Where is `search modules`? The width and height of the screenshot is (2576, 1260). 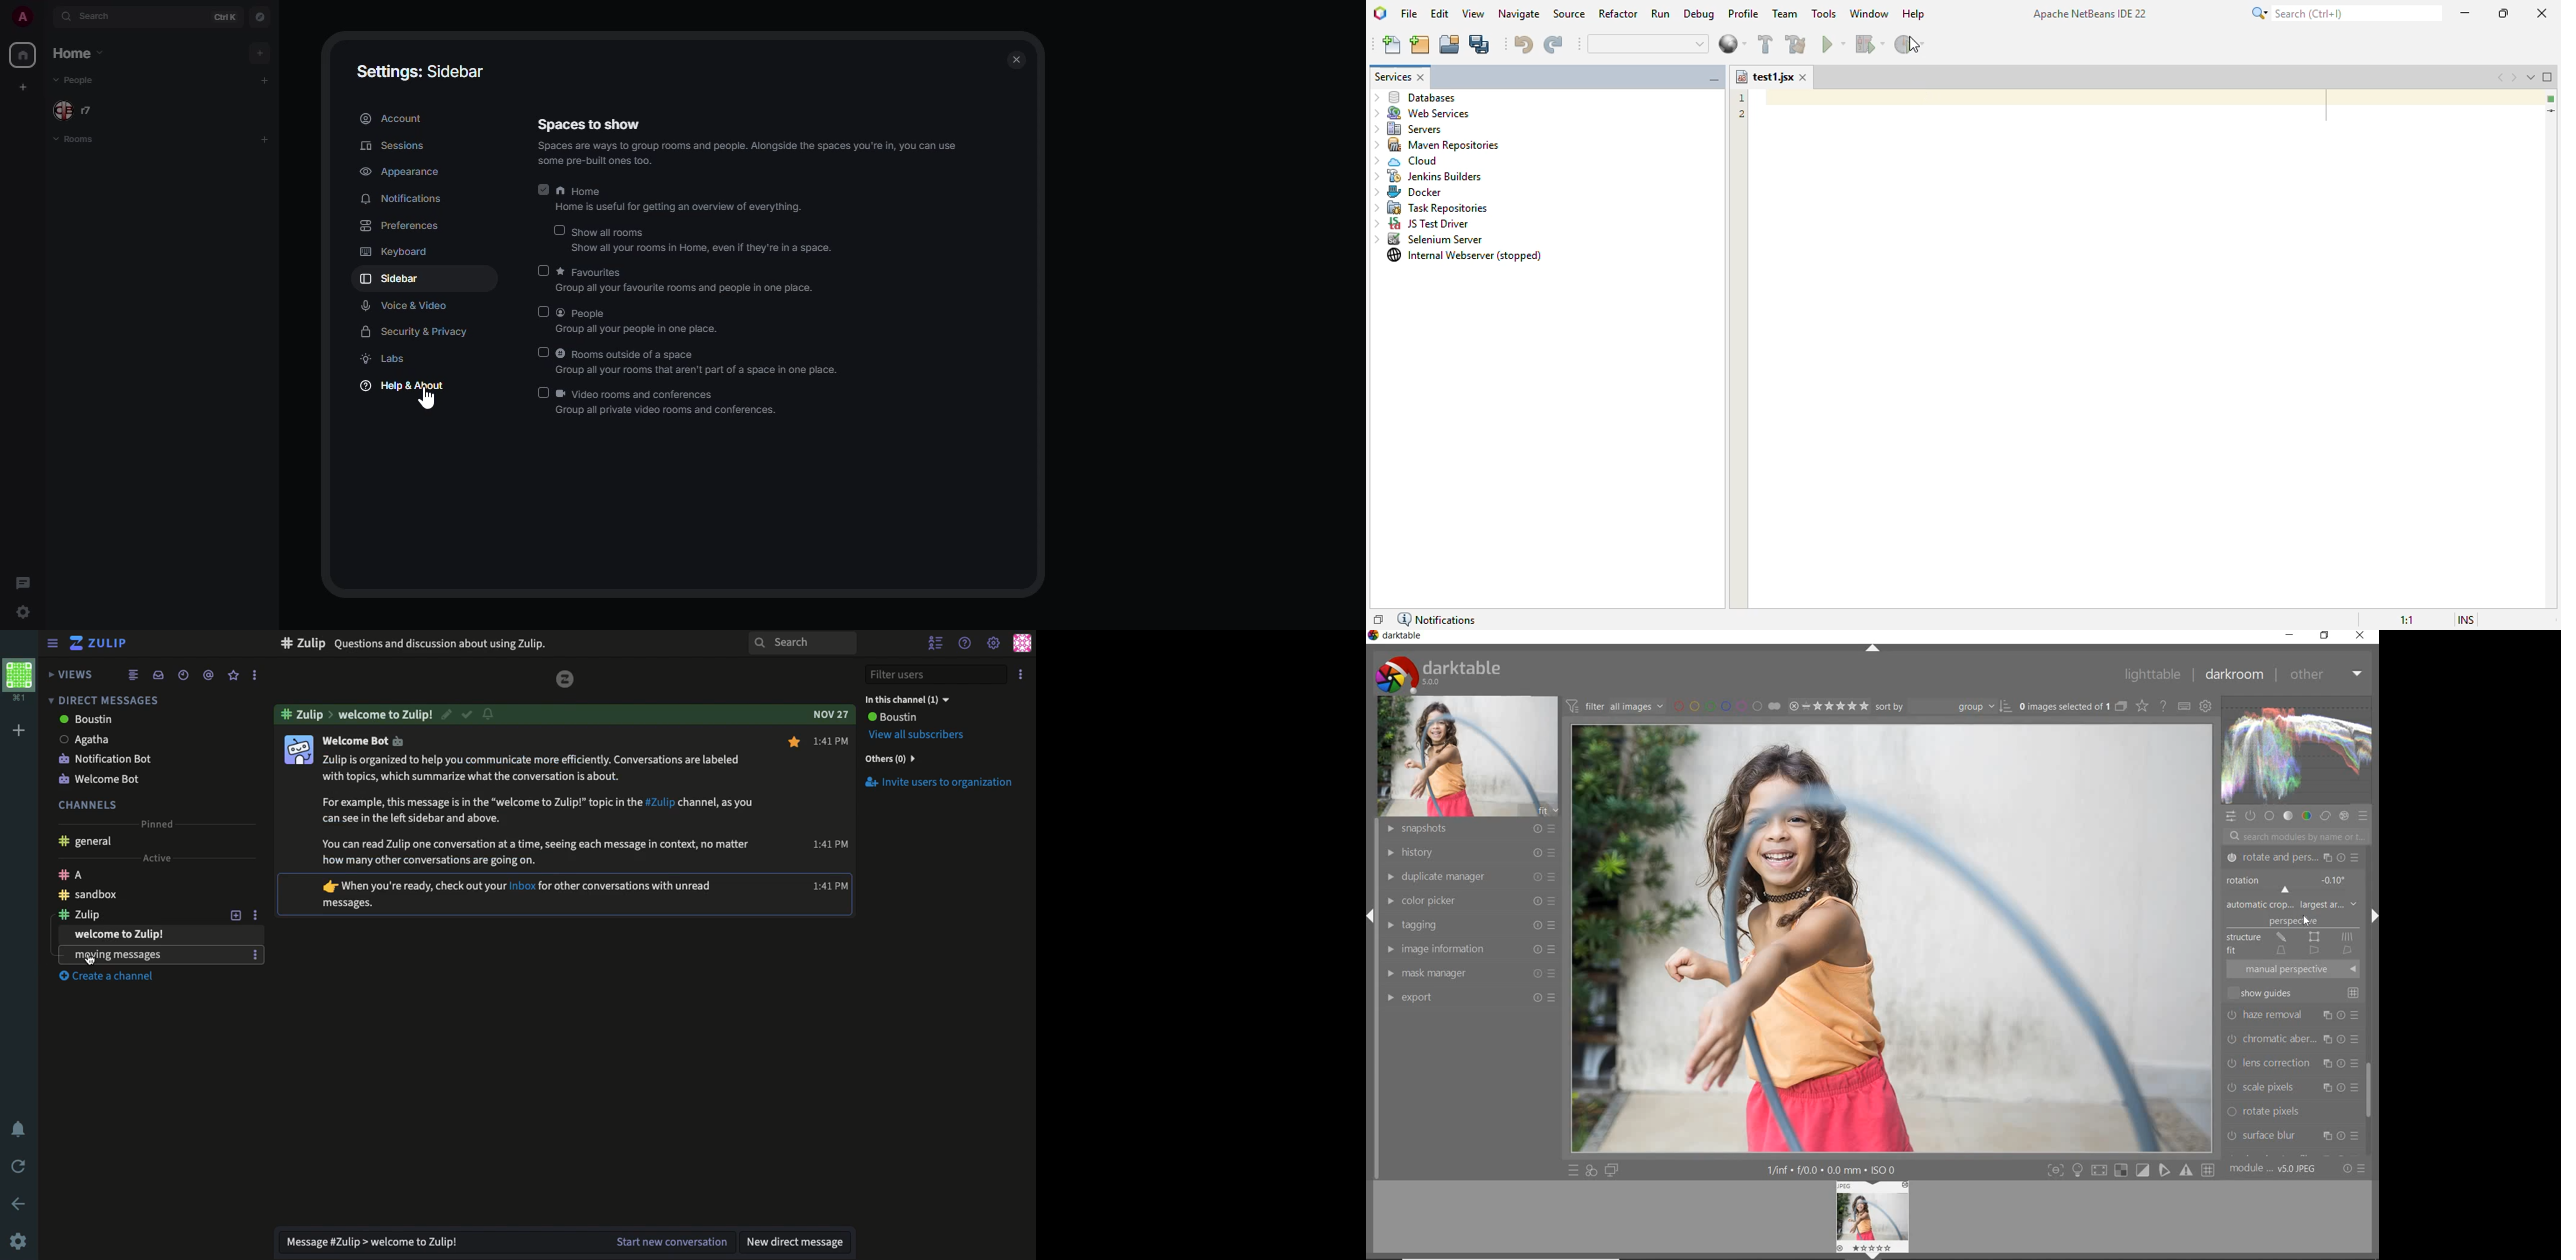
search modules is located at coordinates (2293, 838).